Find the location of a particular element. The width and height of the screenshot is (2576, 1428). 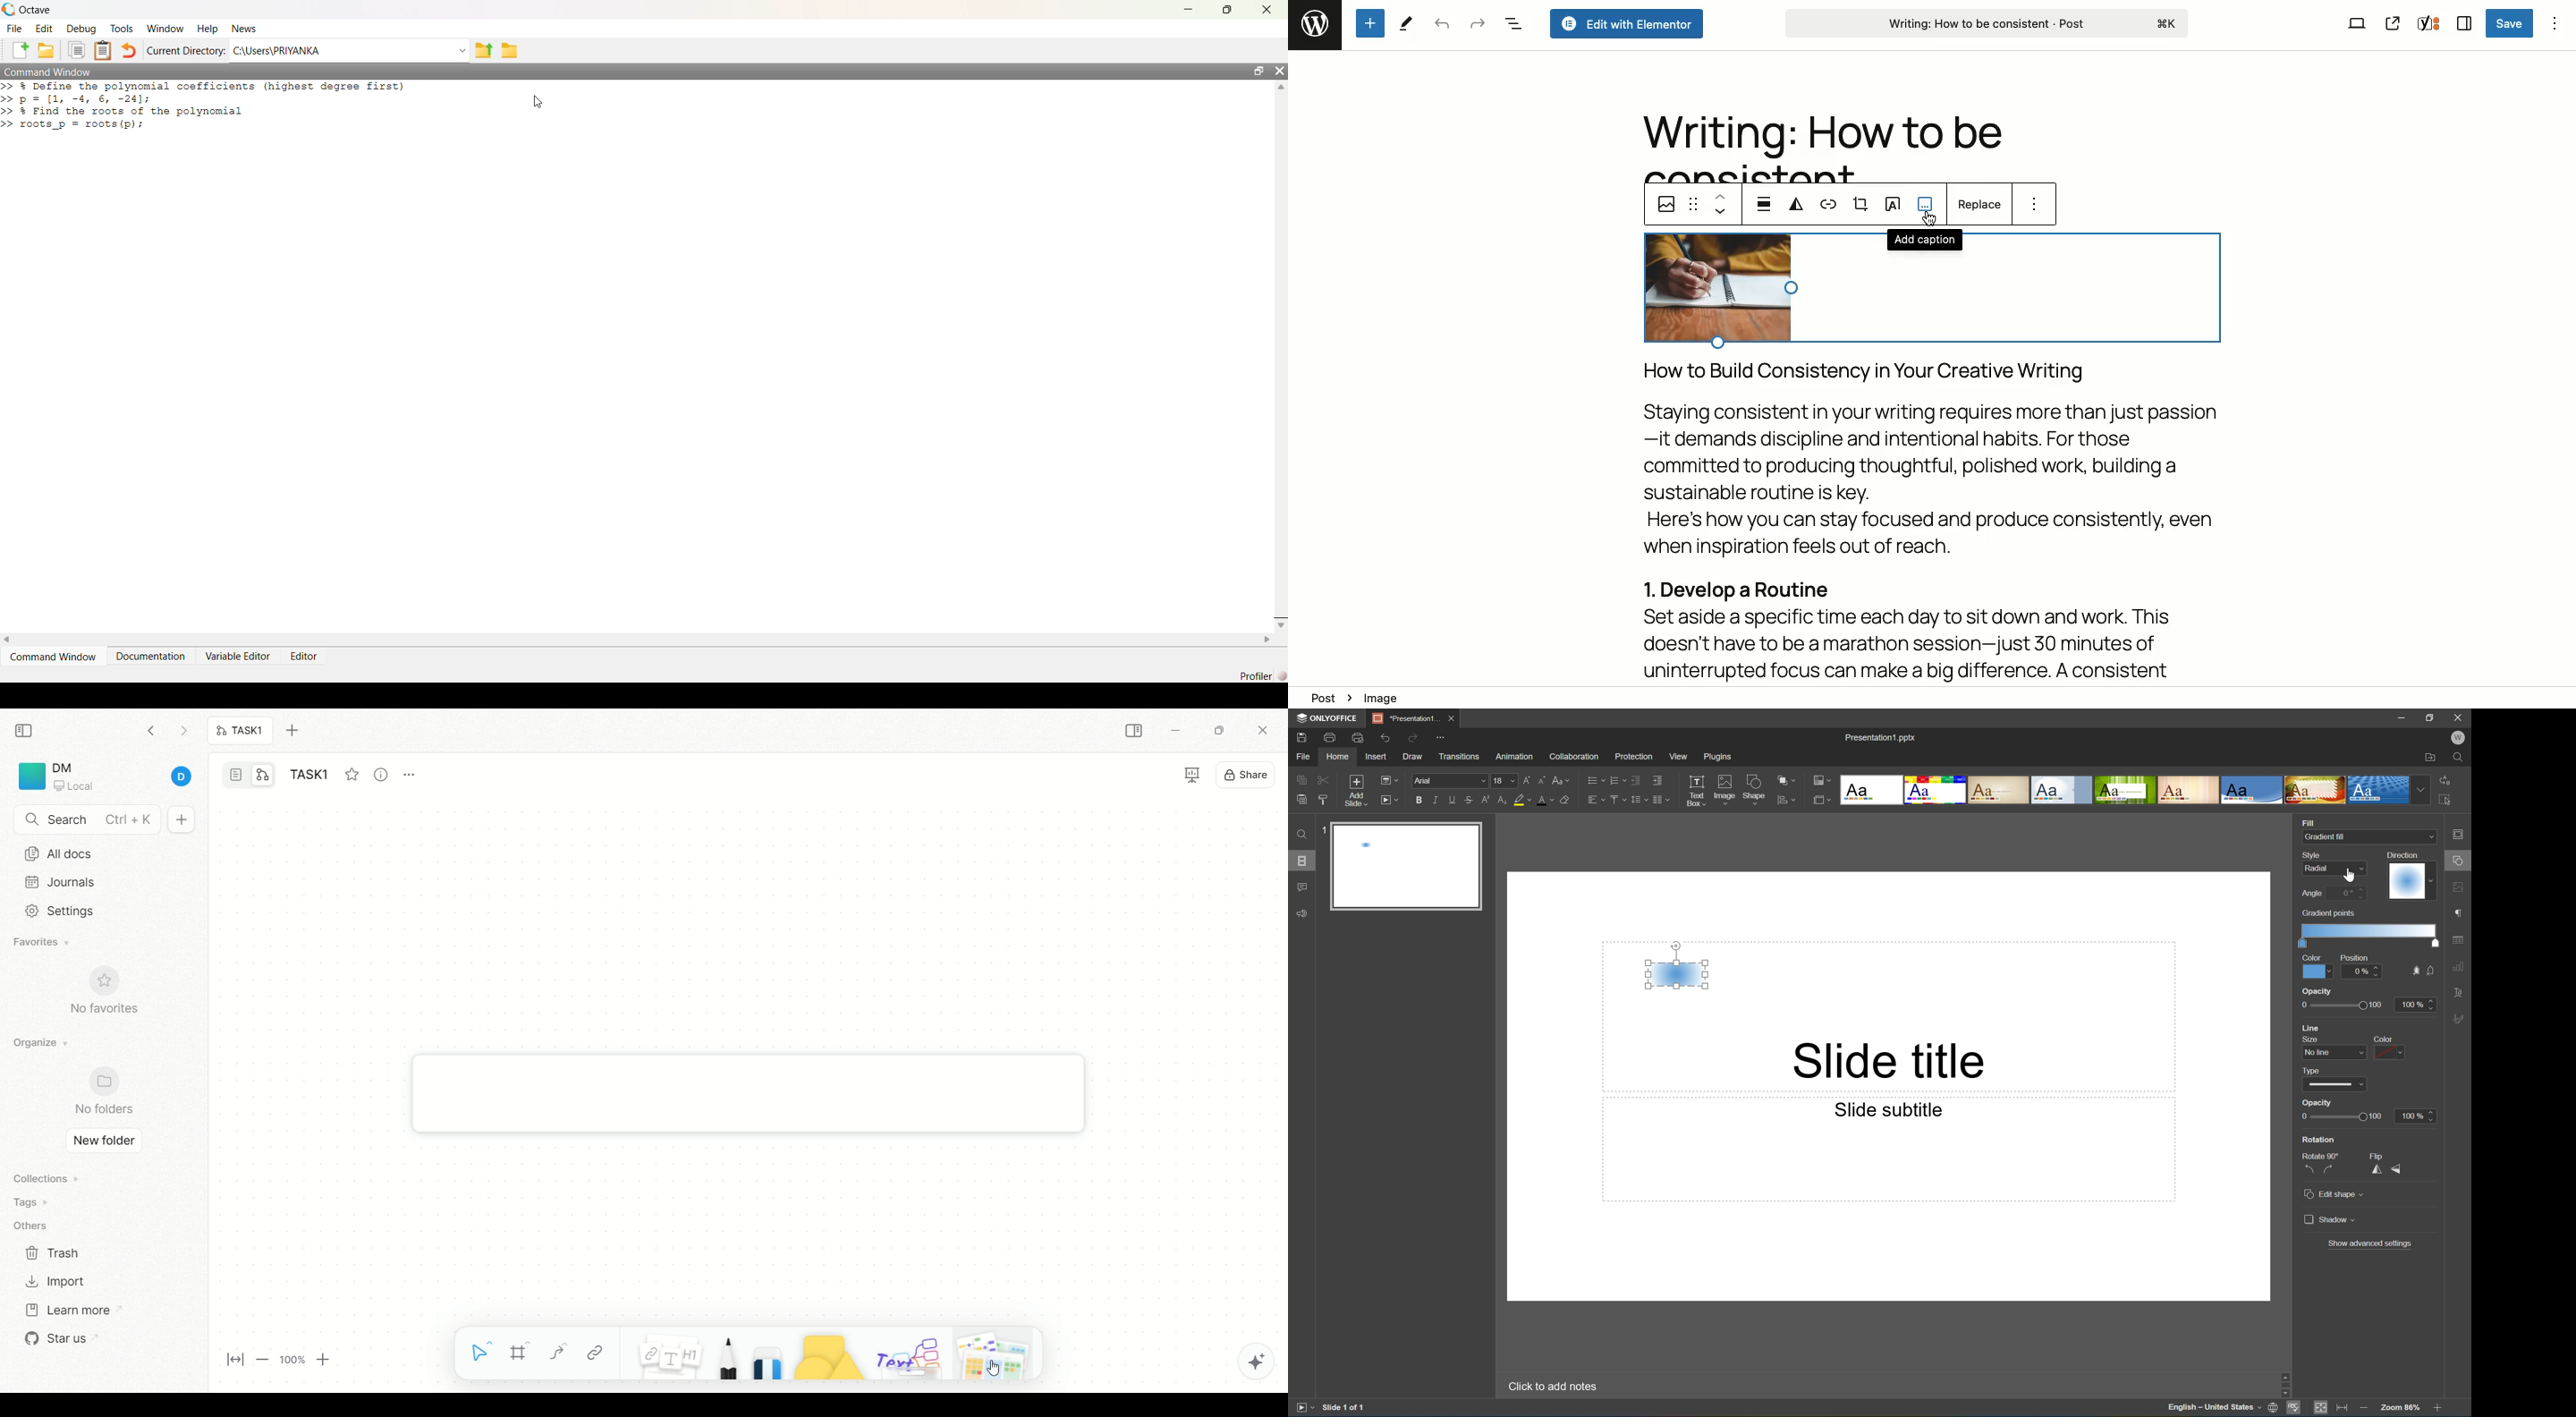

ONYOFFICE is located at coordinates (1325, 718).